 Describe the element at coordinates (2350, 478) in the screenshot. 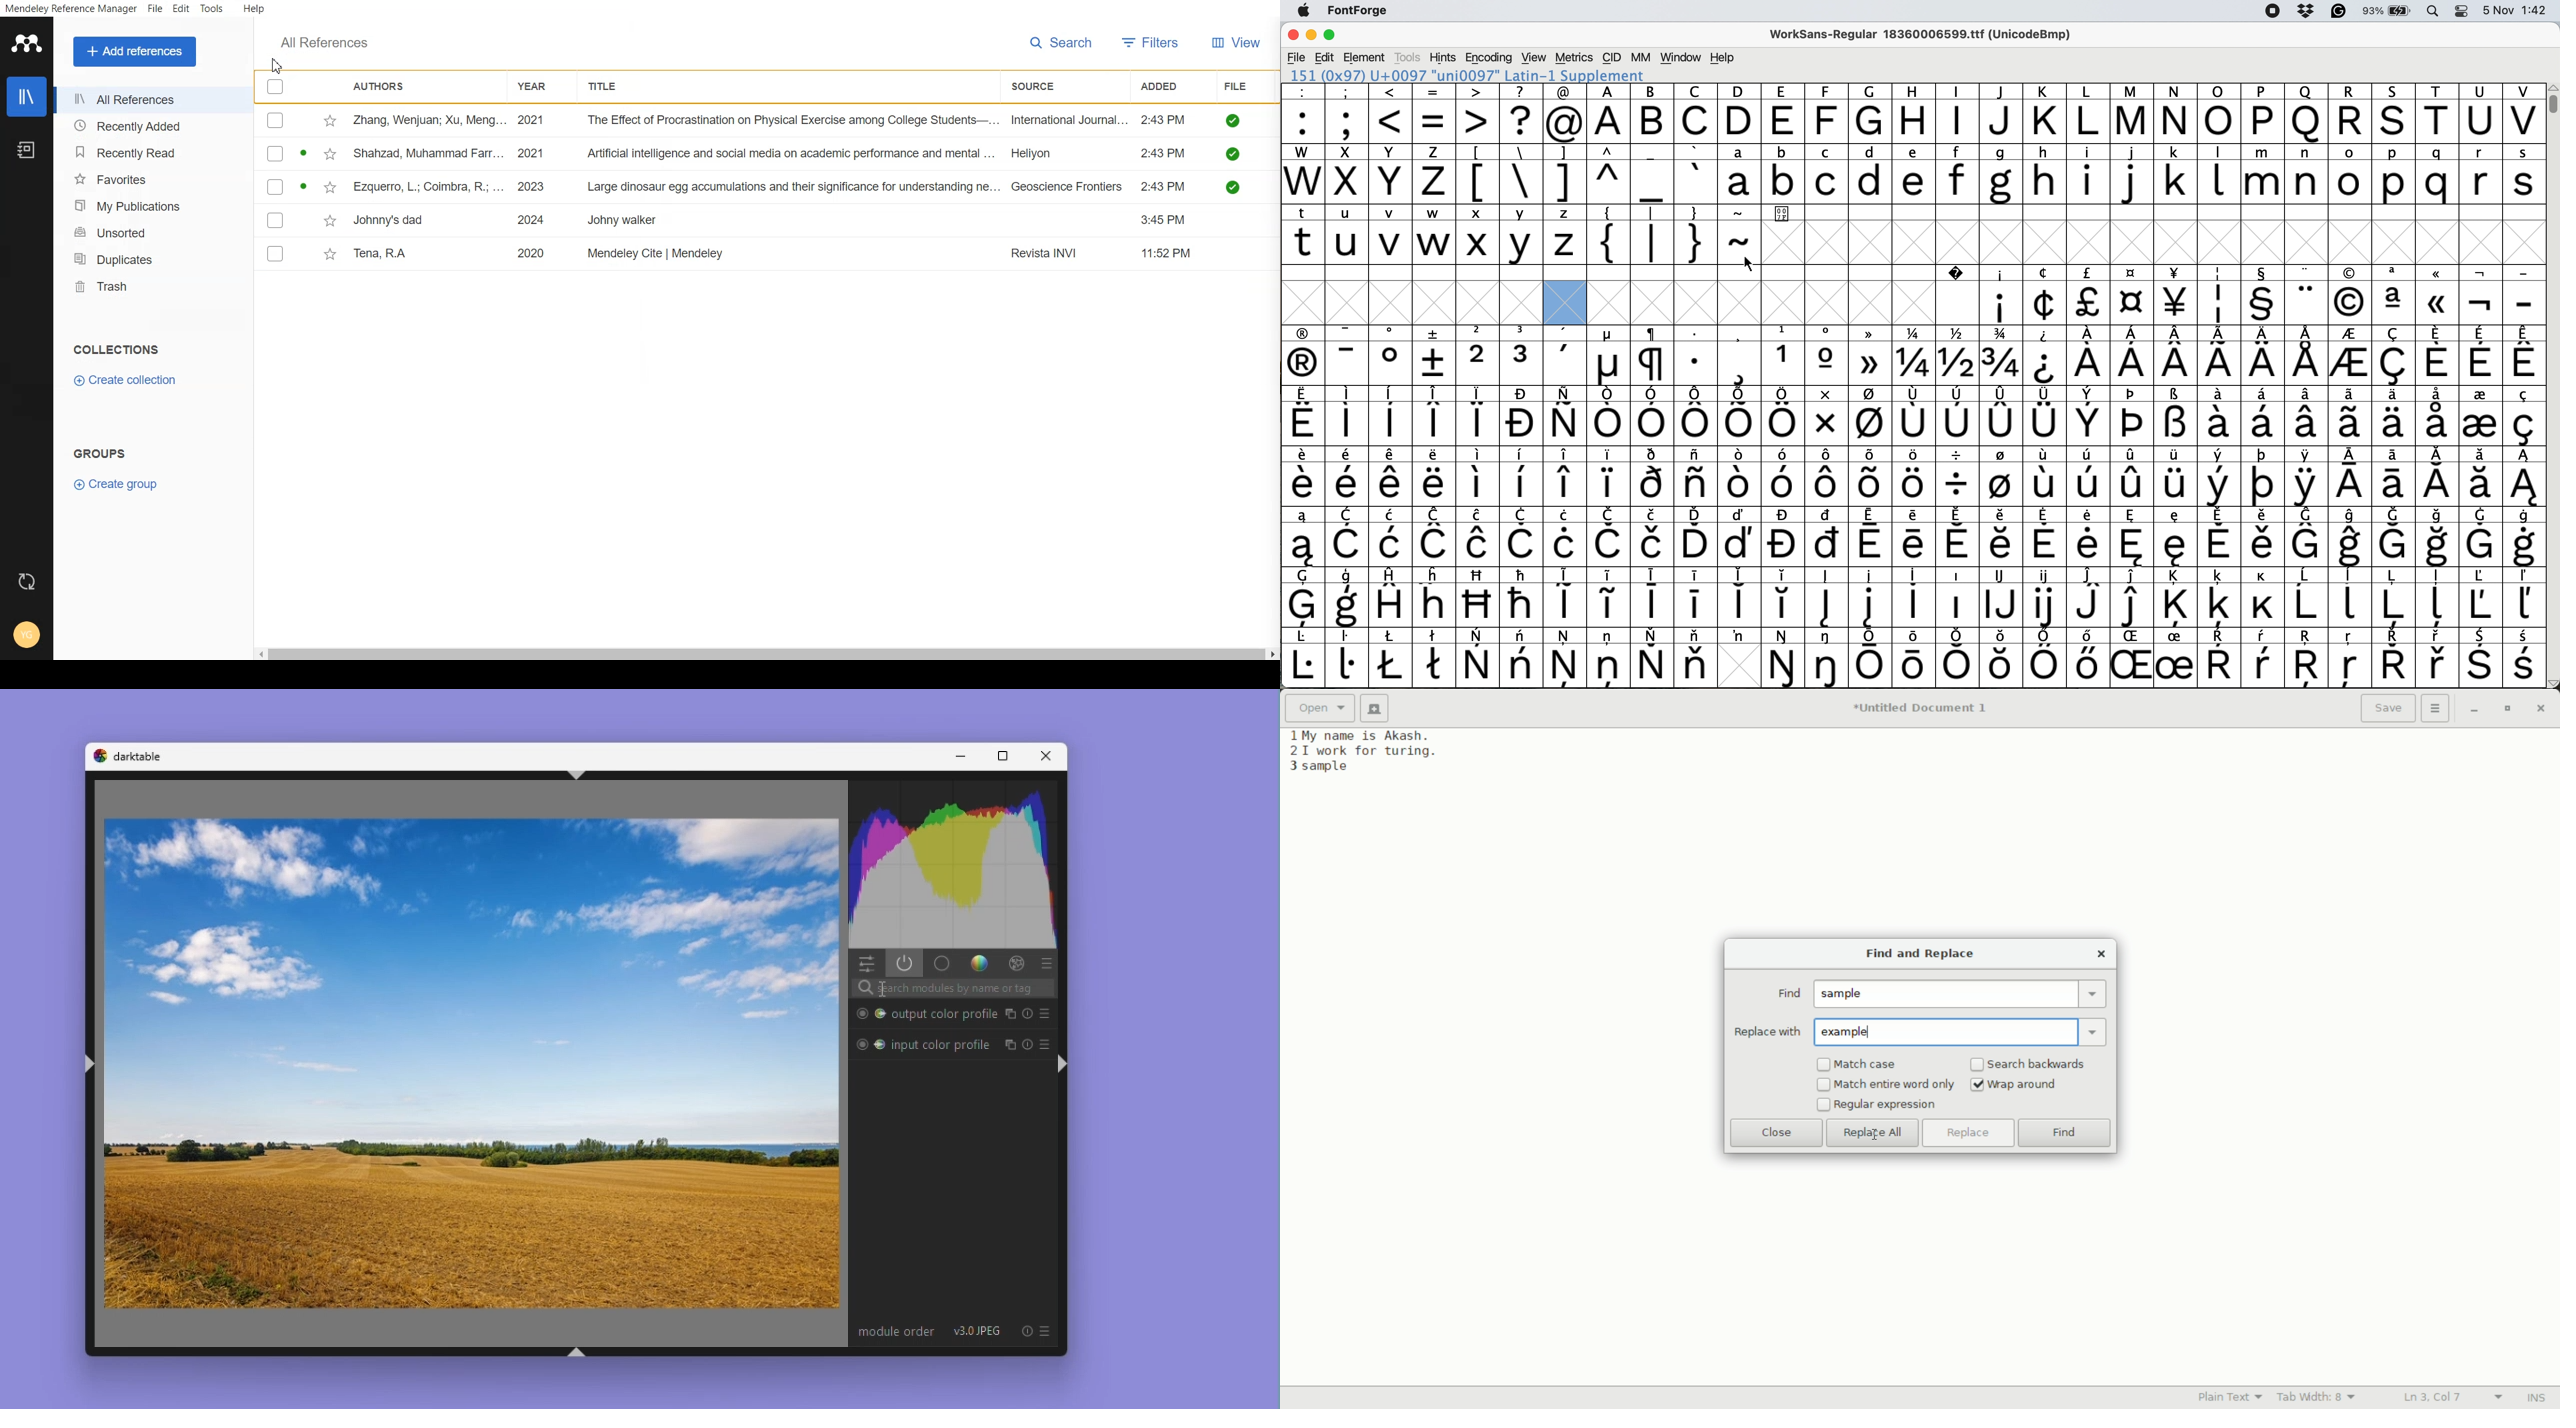

I see `symbol` at that location.